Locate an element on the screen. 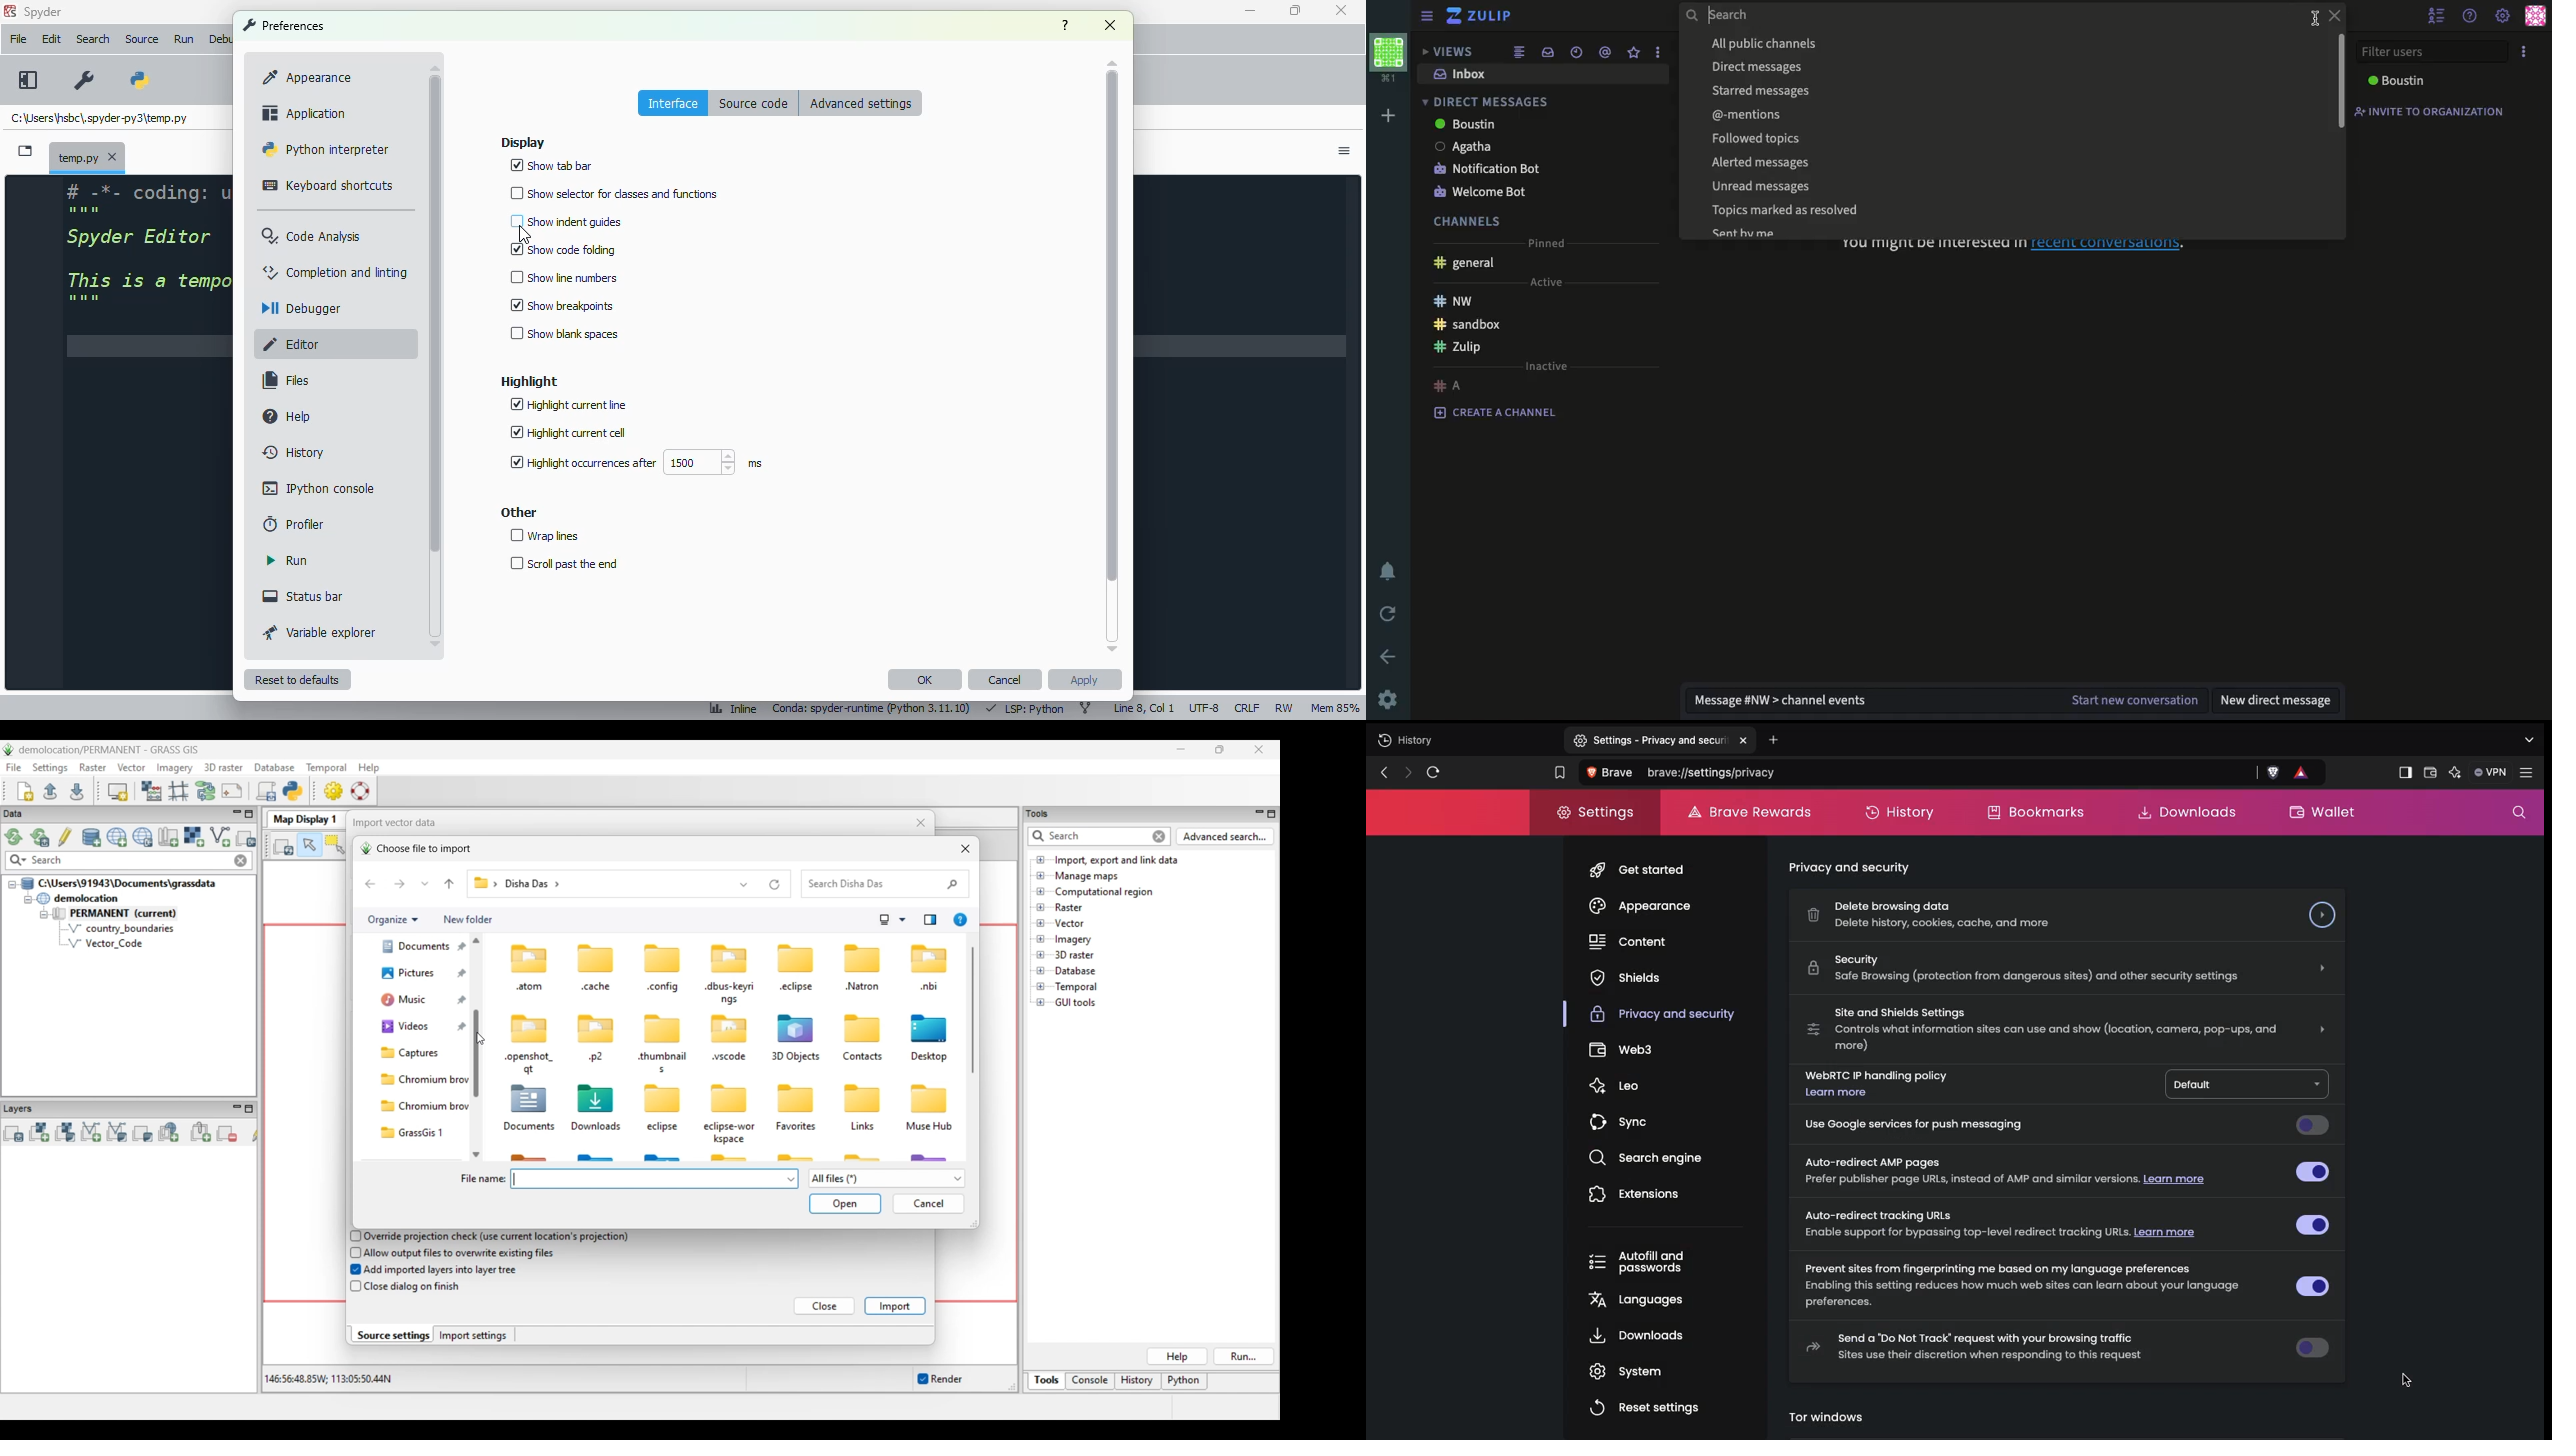 The image size is (2576, 1456). close is located at coordinates (1111, 24).